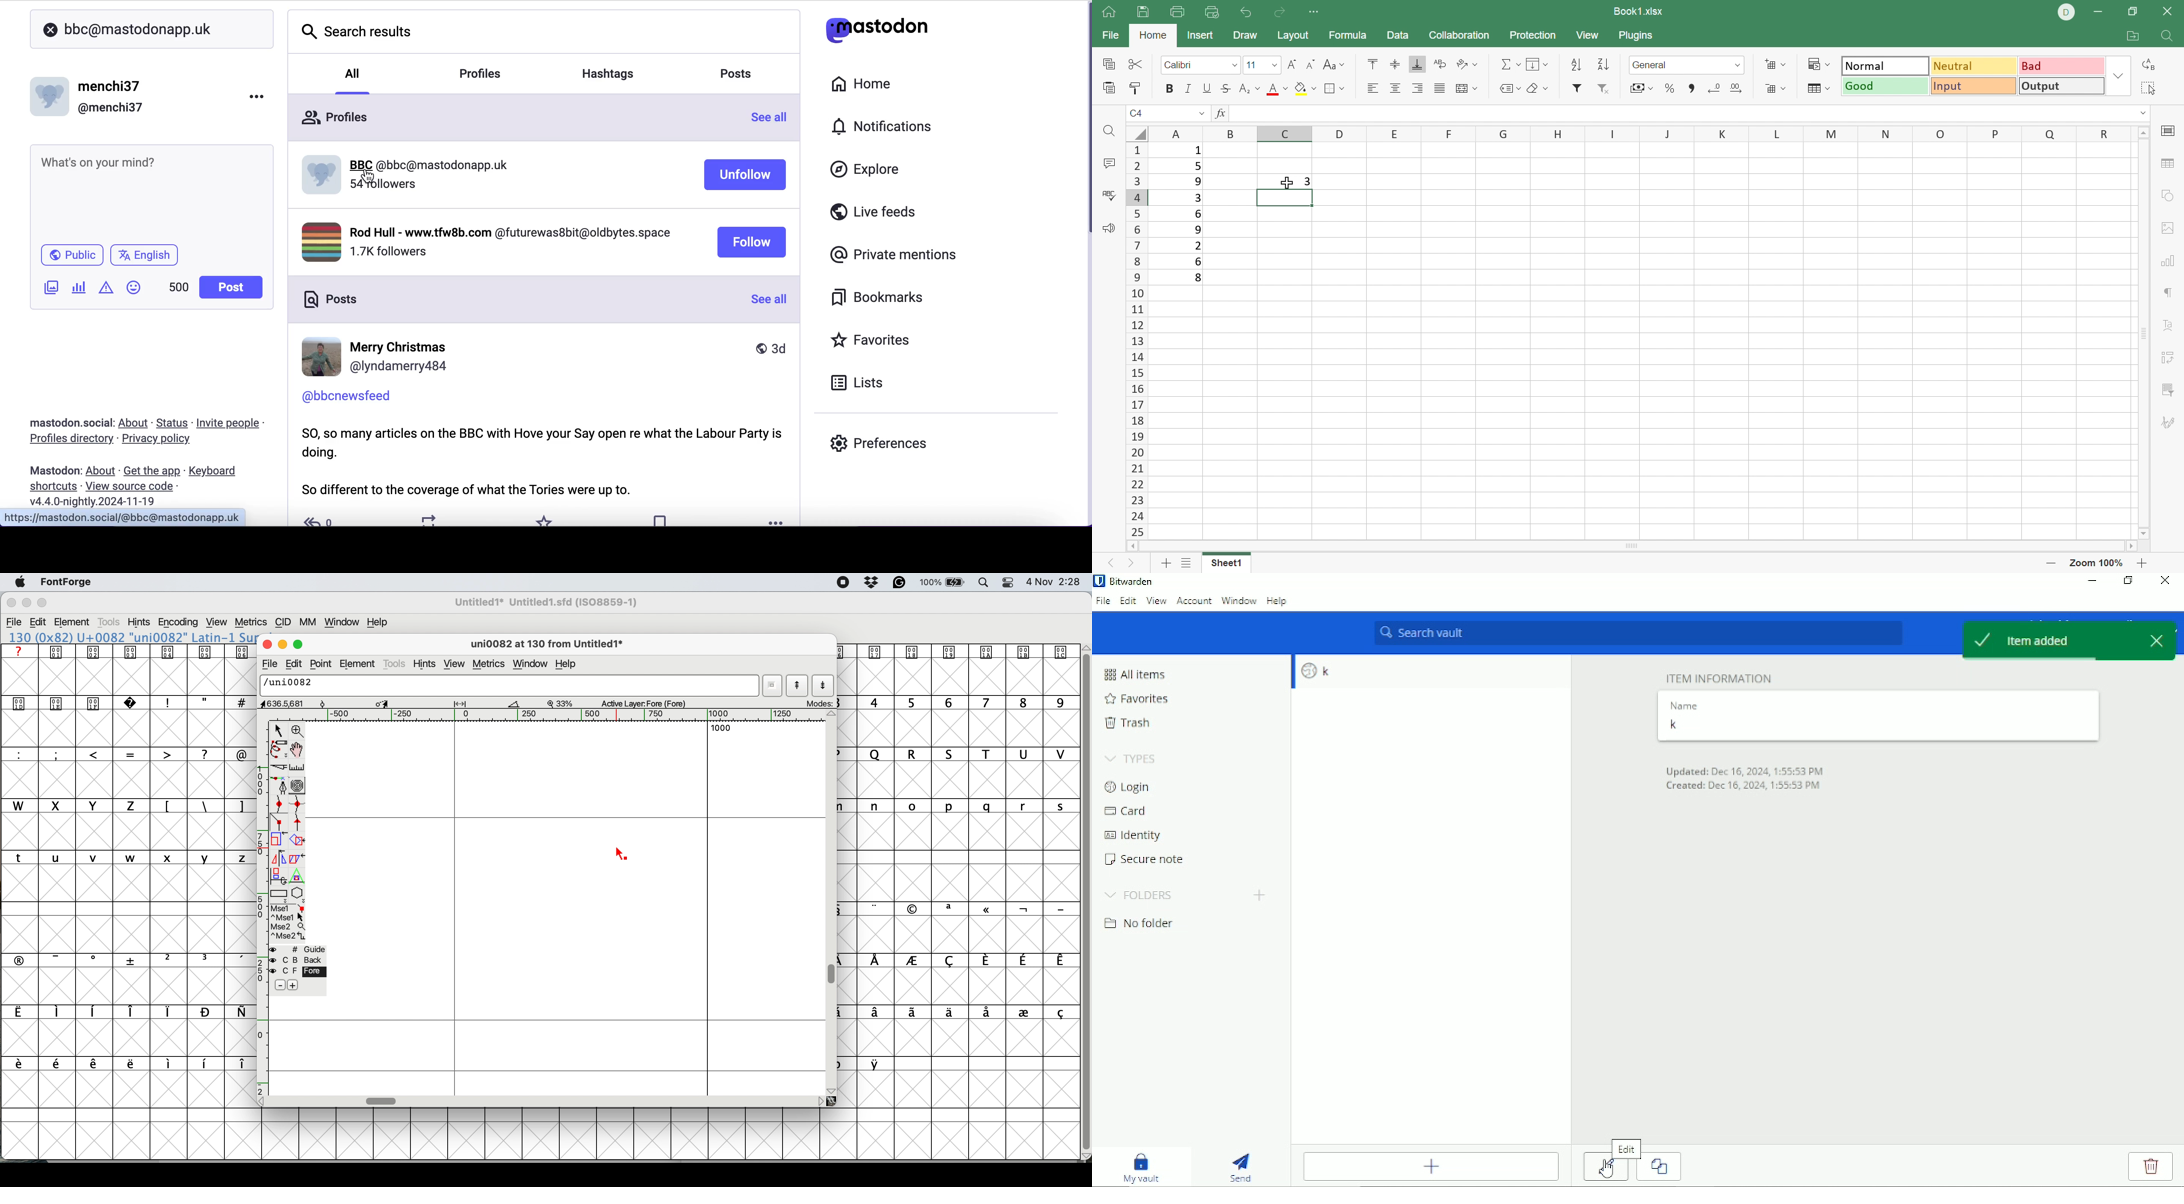 This screenshot has width=2184, height=1204. I want to click on file, so click(14, 622).